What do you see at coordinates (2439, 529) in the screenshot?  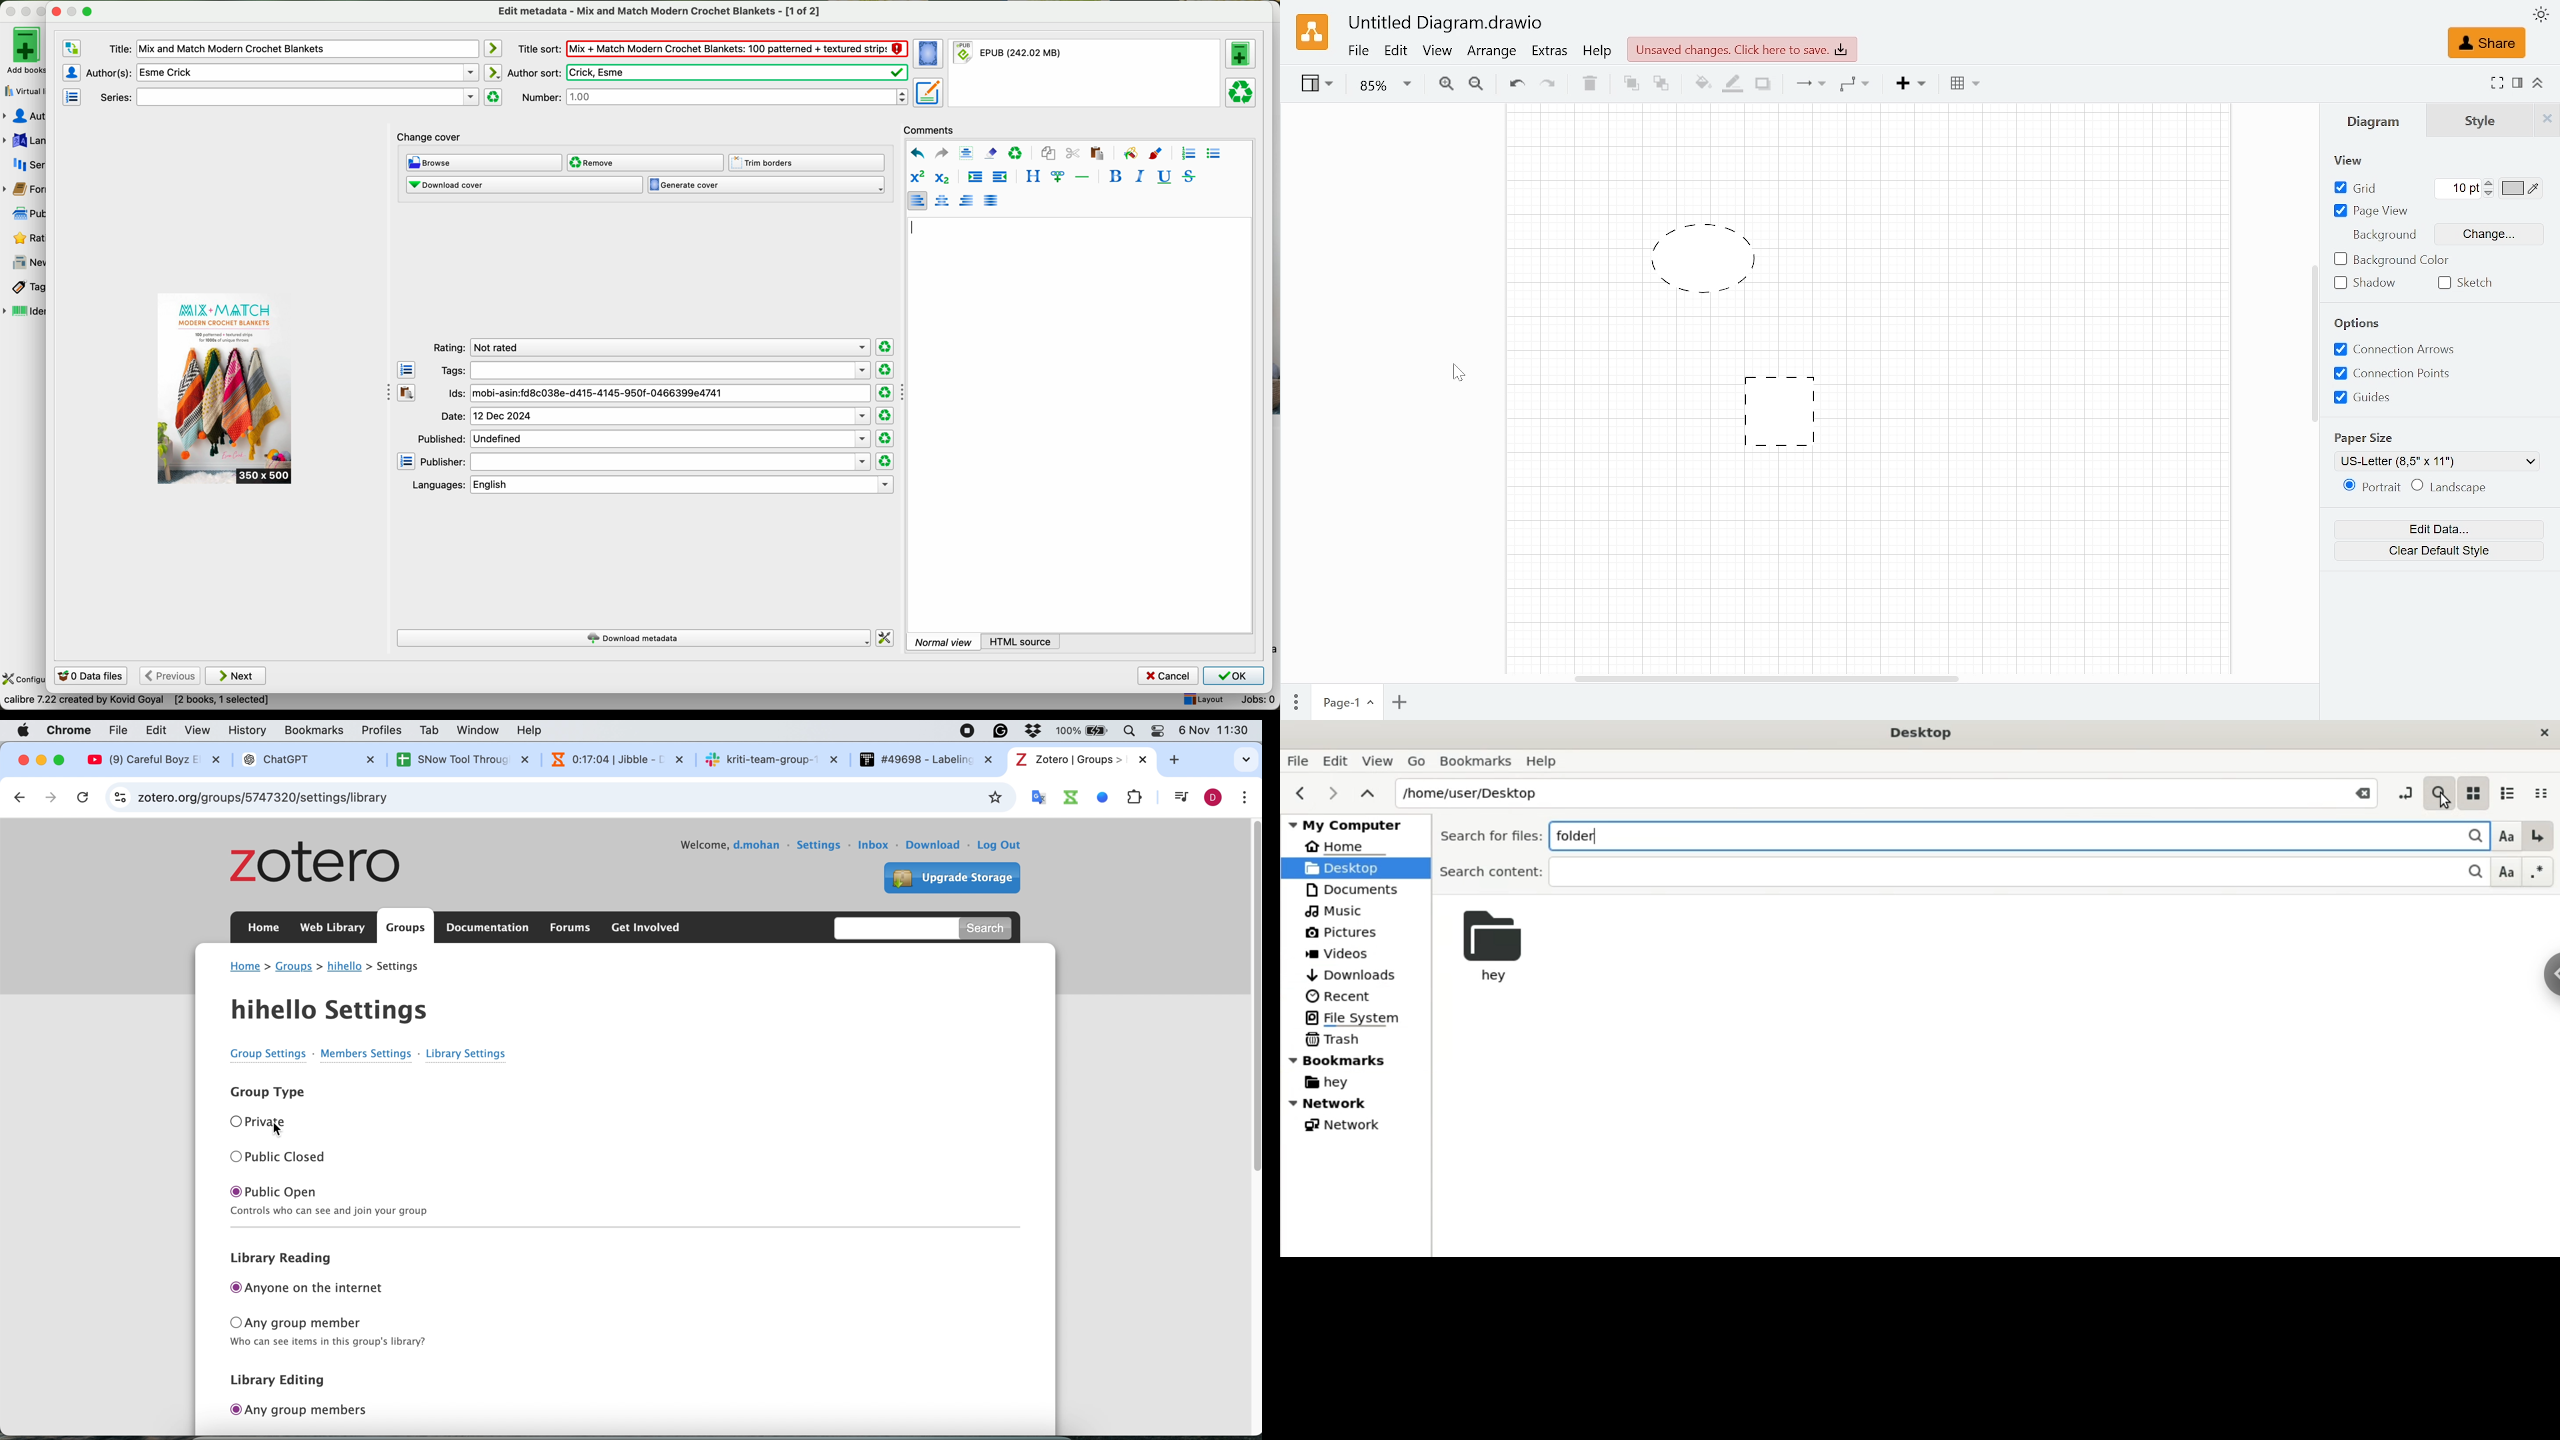 I see `Edit data` at bounding box center [2439, 529].